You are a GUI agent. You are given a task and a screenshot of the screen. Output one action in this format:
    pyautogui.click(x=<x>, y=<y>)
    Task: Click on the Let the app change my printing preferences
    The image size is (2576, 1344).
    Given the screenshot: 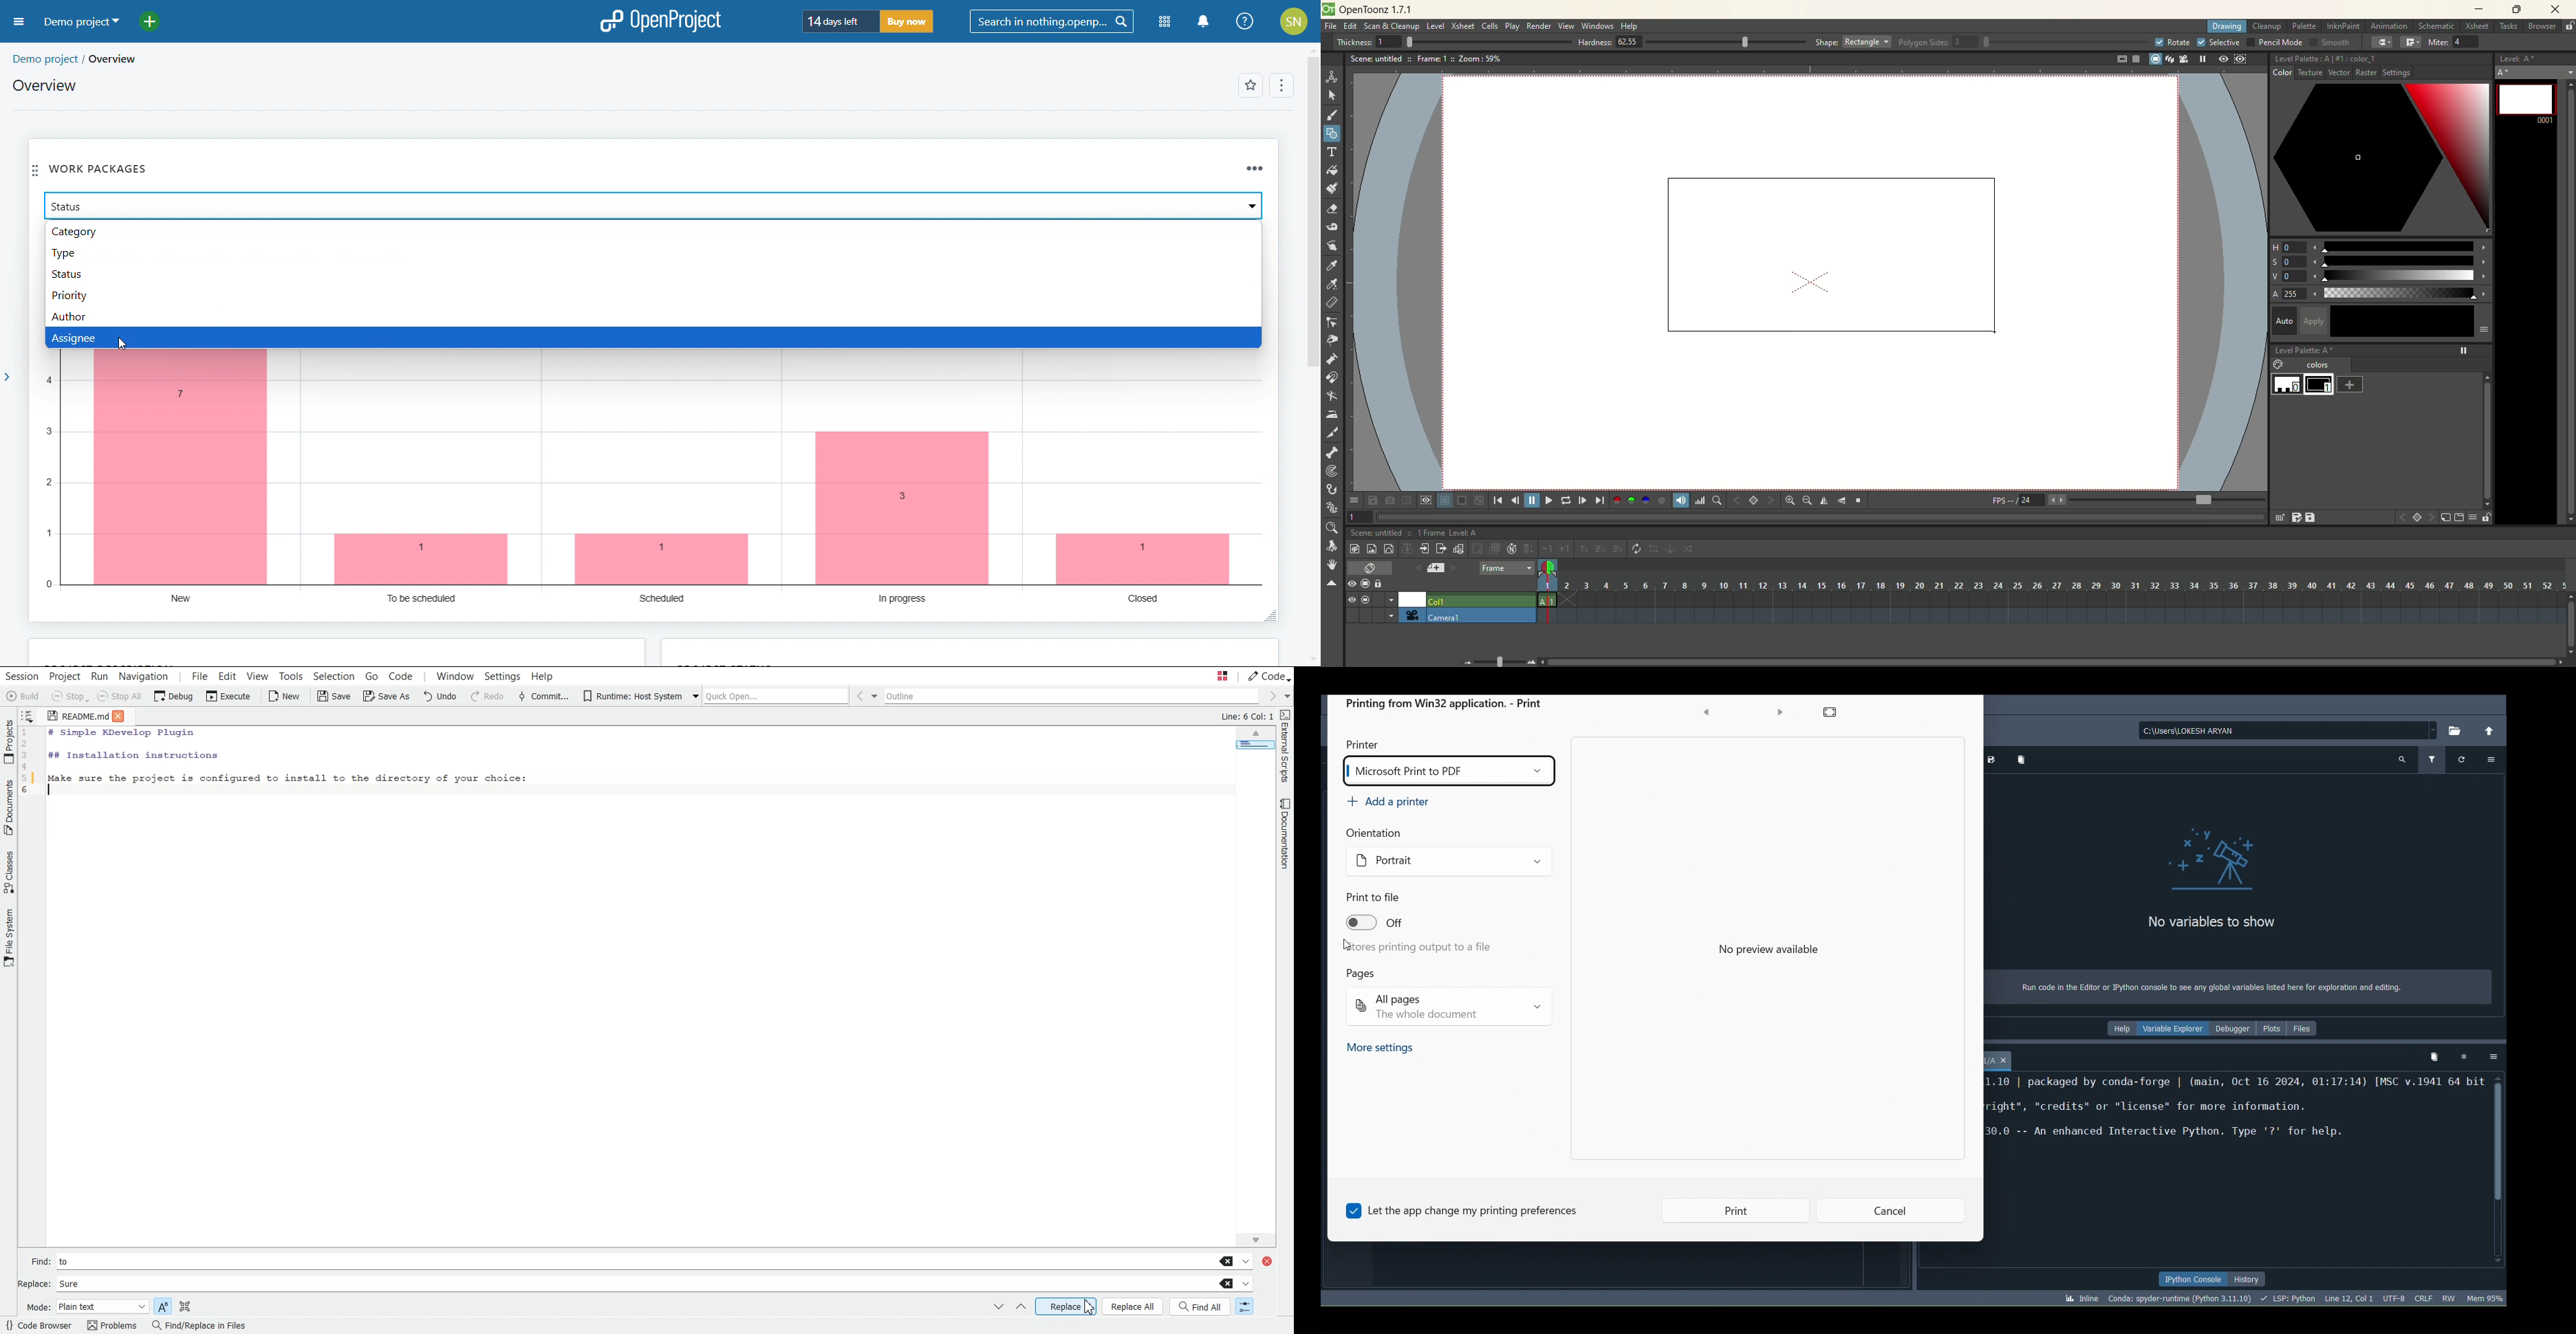 What is the action you would take?
    pyautogui.click(x=1472, y=1210)
    